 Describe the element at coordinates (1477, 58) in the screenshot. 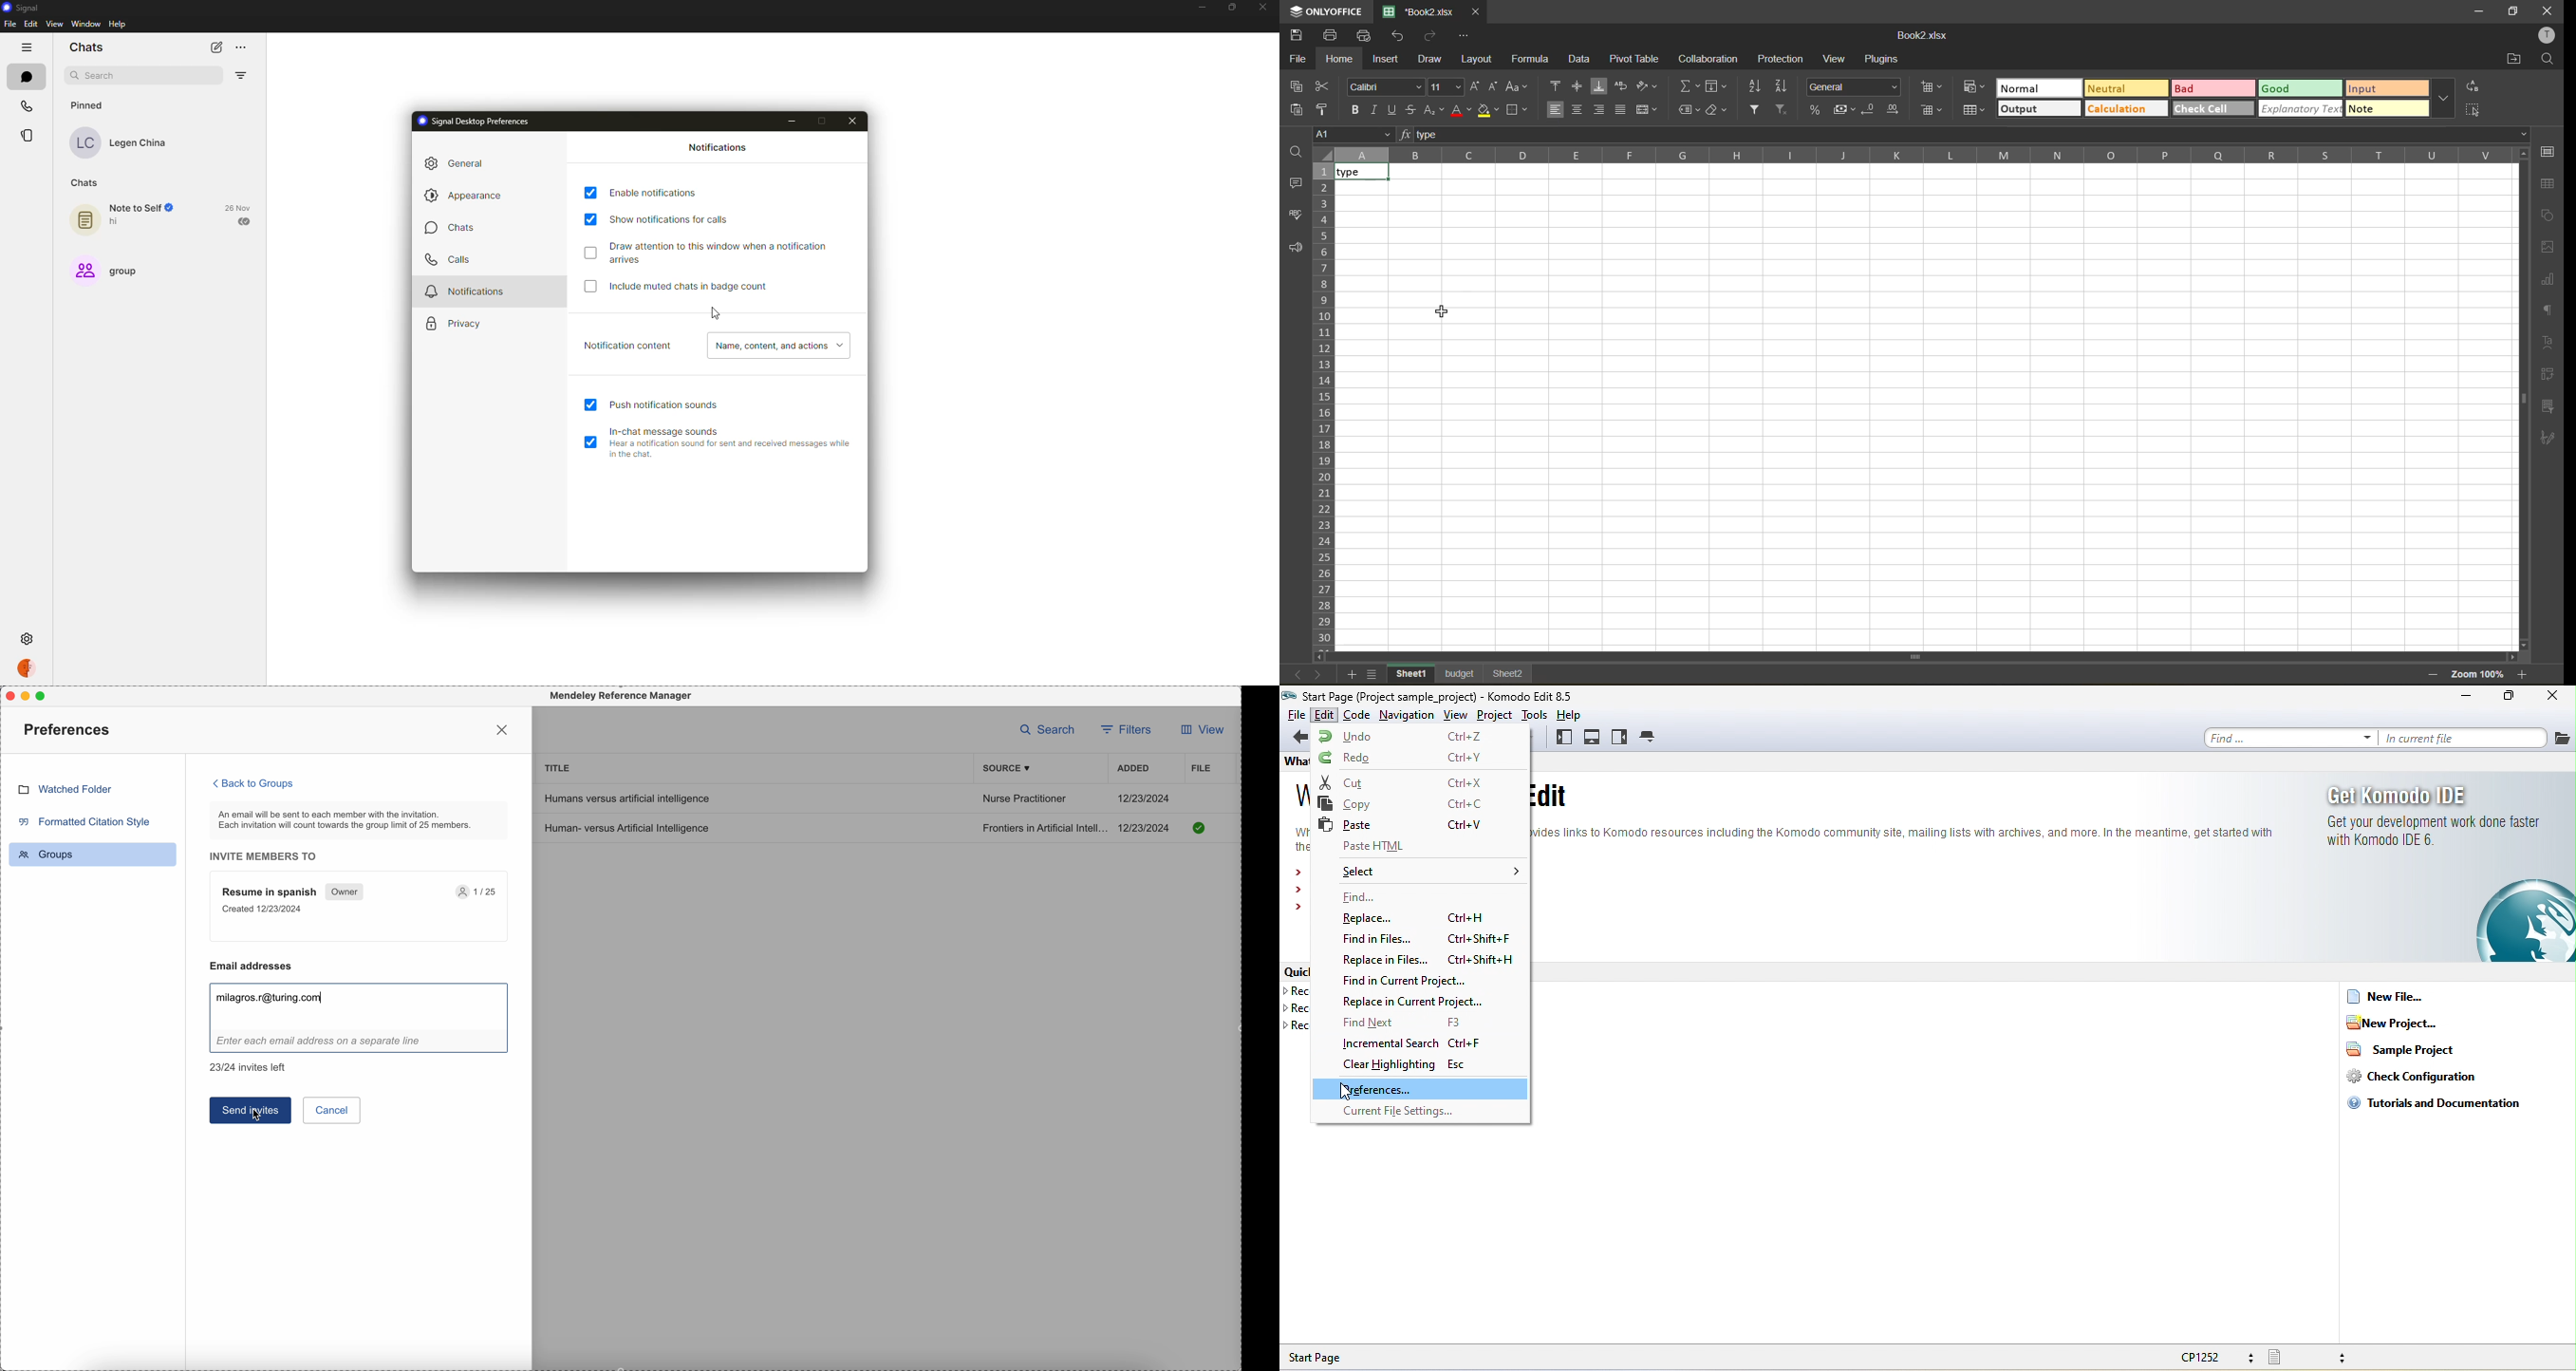

I see `layout` at that location.